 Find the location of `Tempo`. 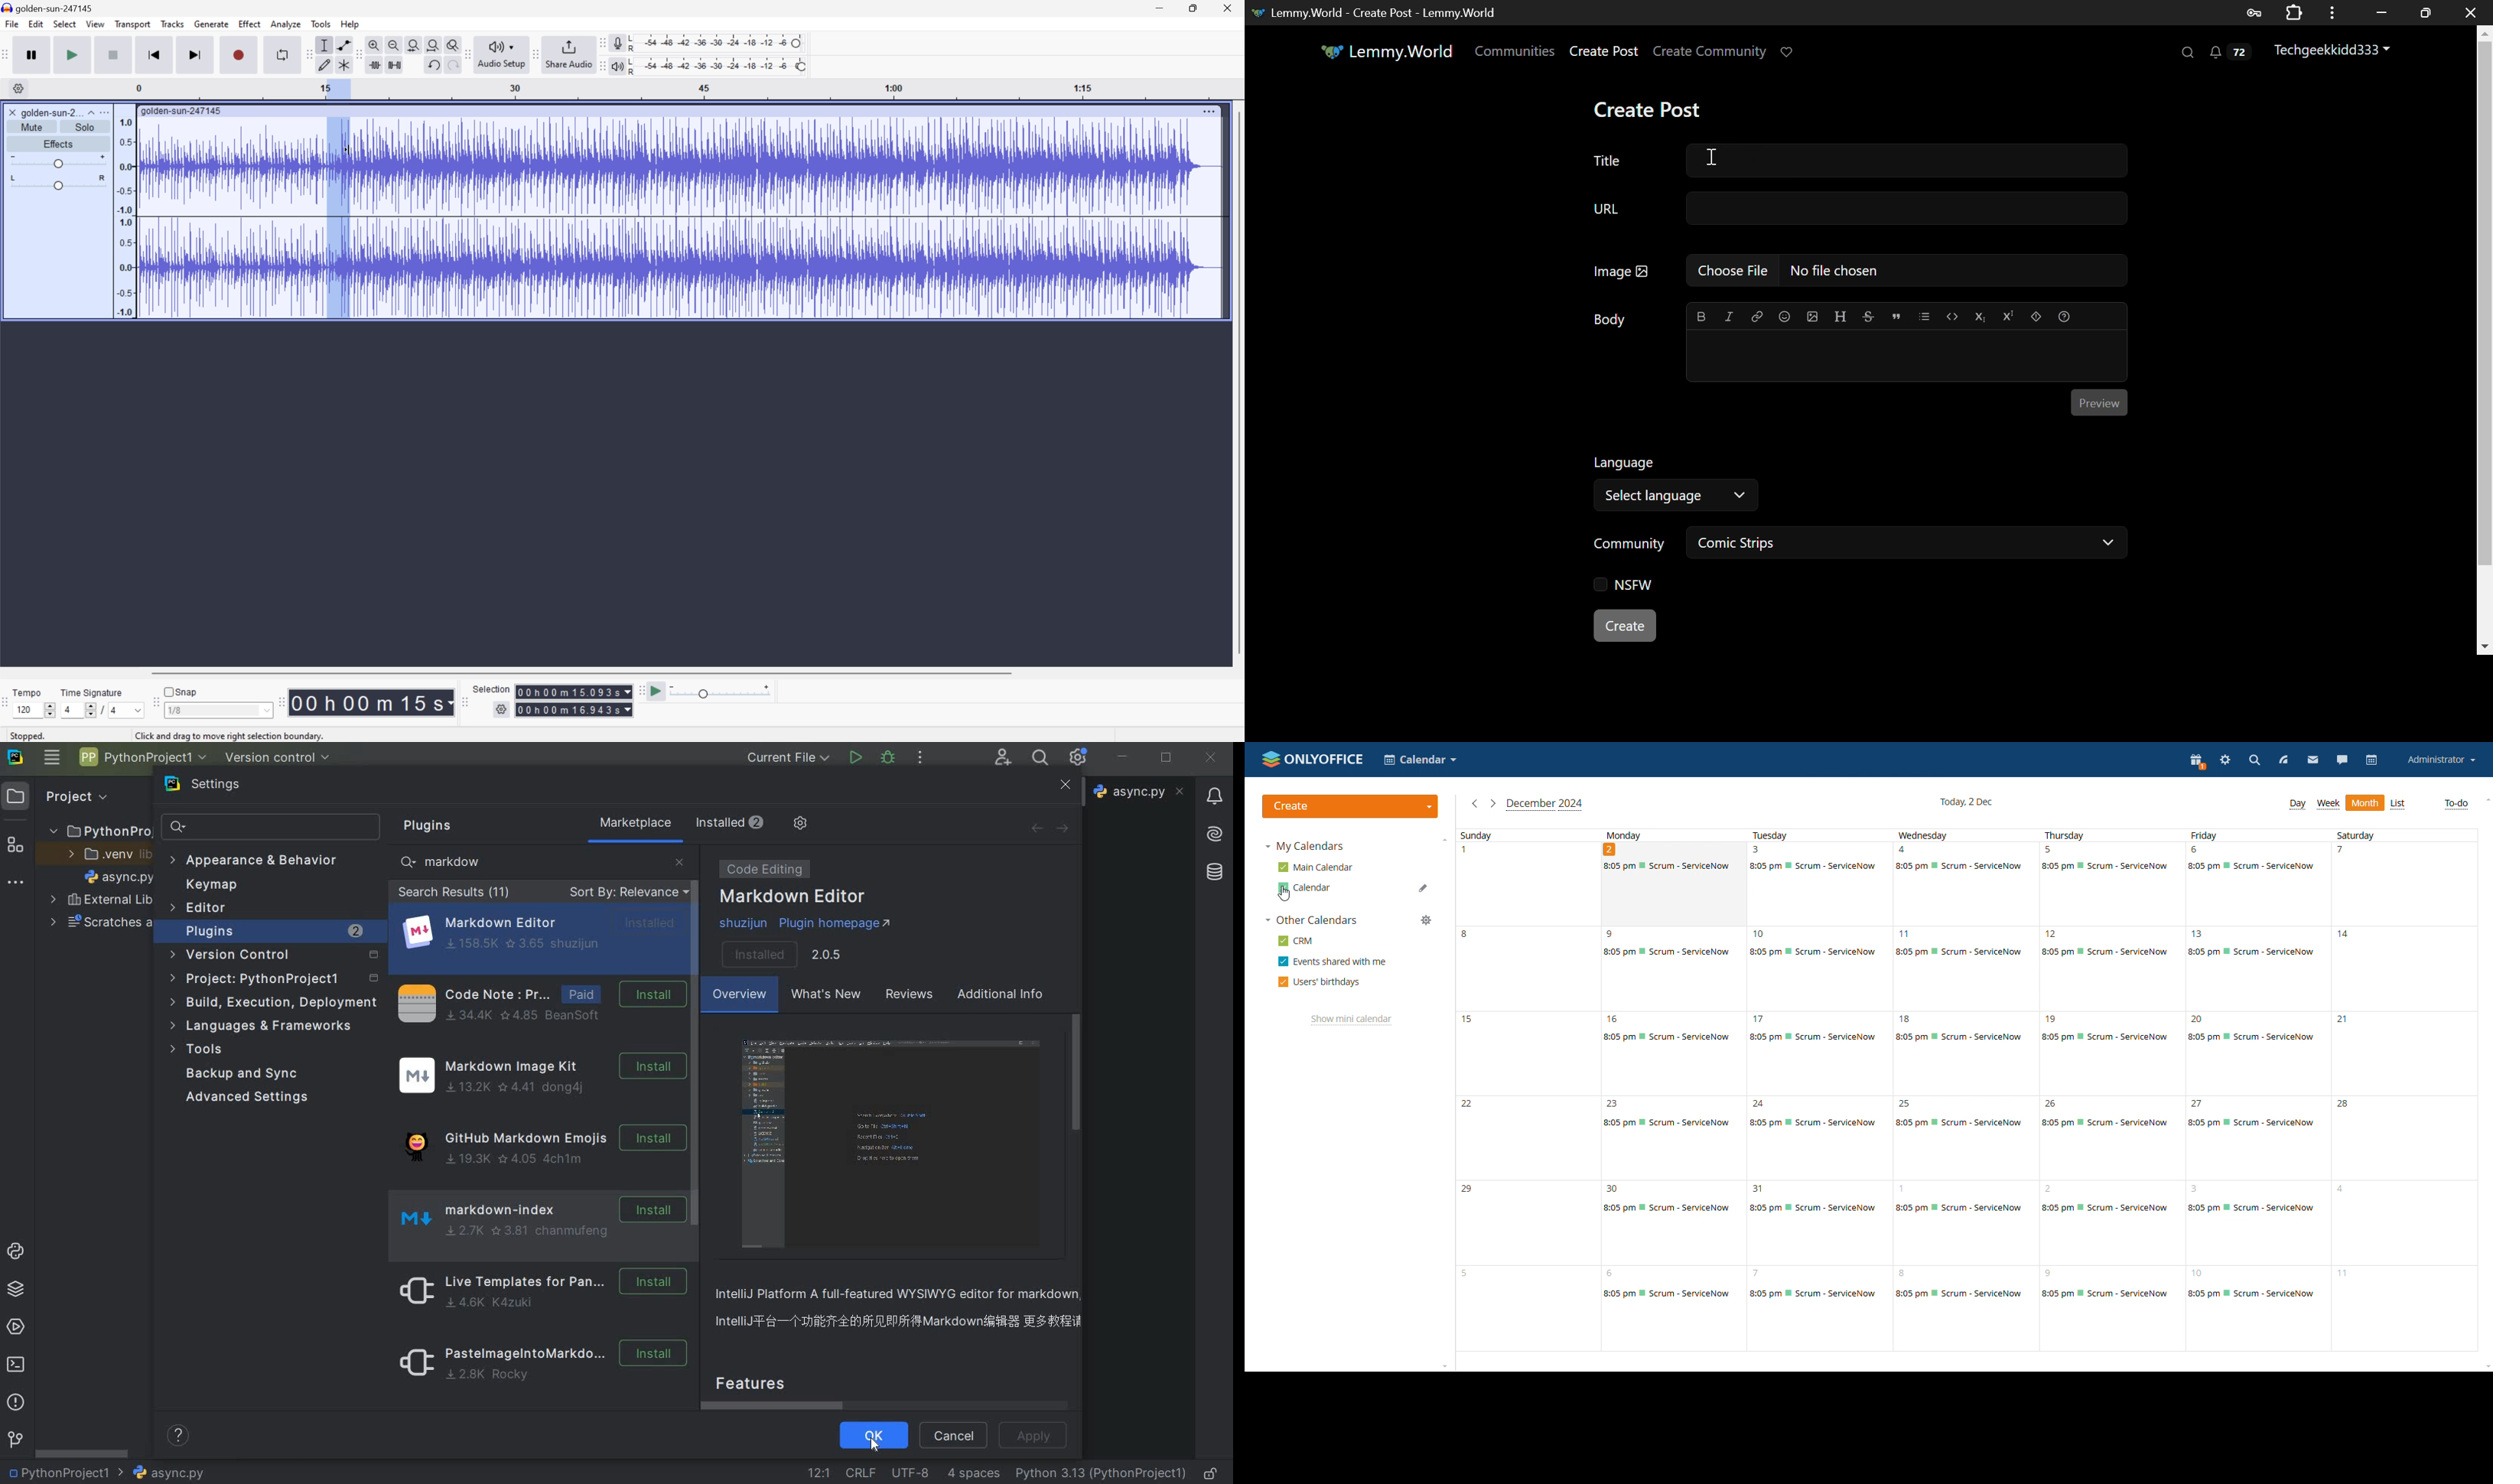

Tempo is located at coordinates (27, 692).